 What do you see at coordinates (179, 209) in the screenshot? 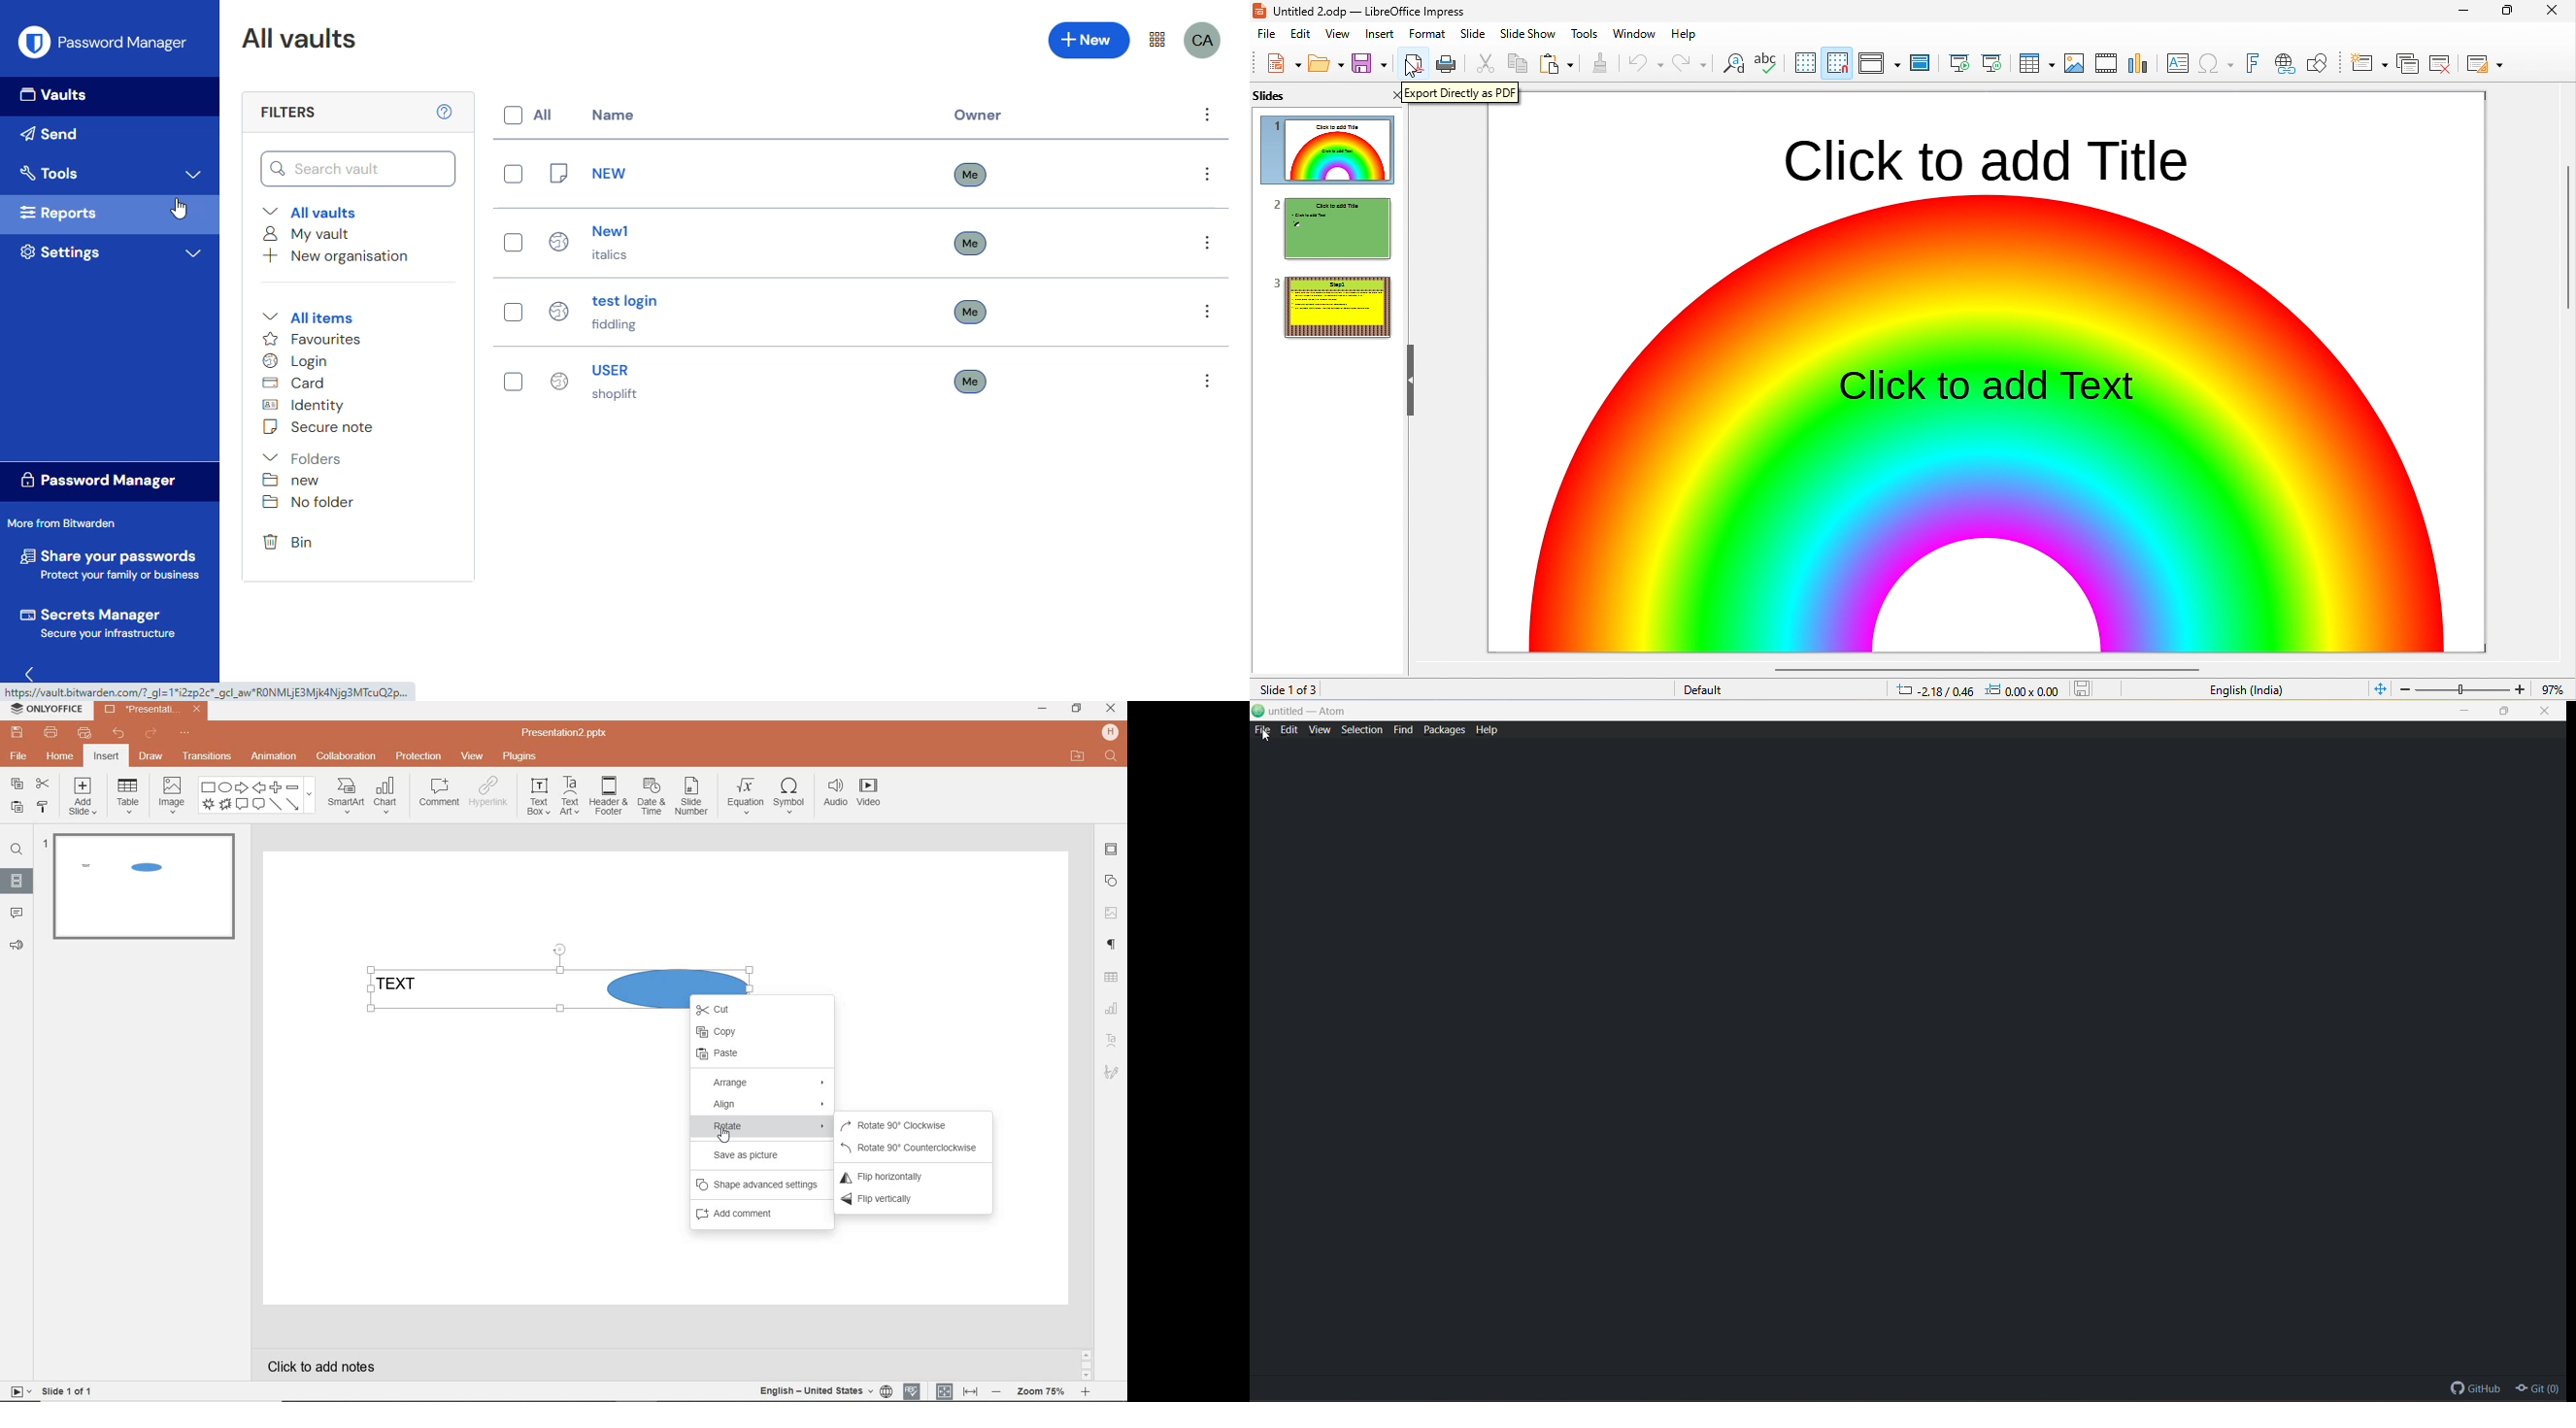
I see `cursor` at bounding box center [179, 209].